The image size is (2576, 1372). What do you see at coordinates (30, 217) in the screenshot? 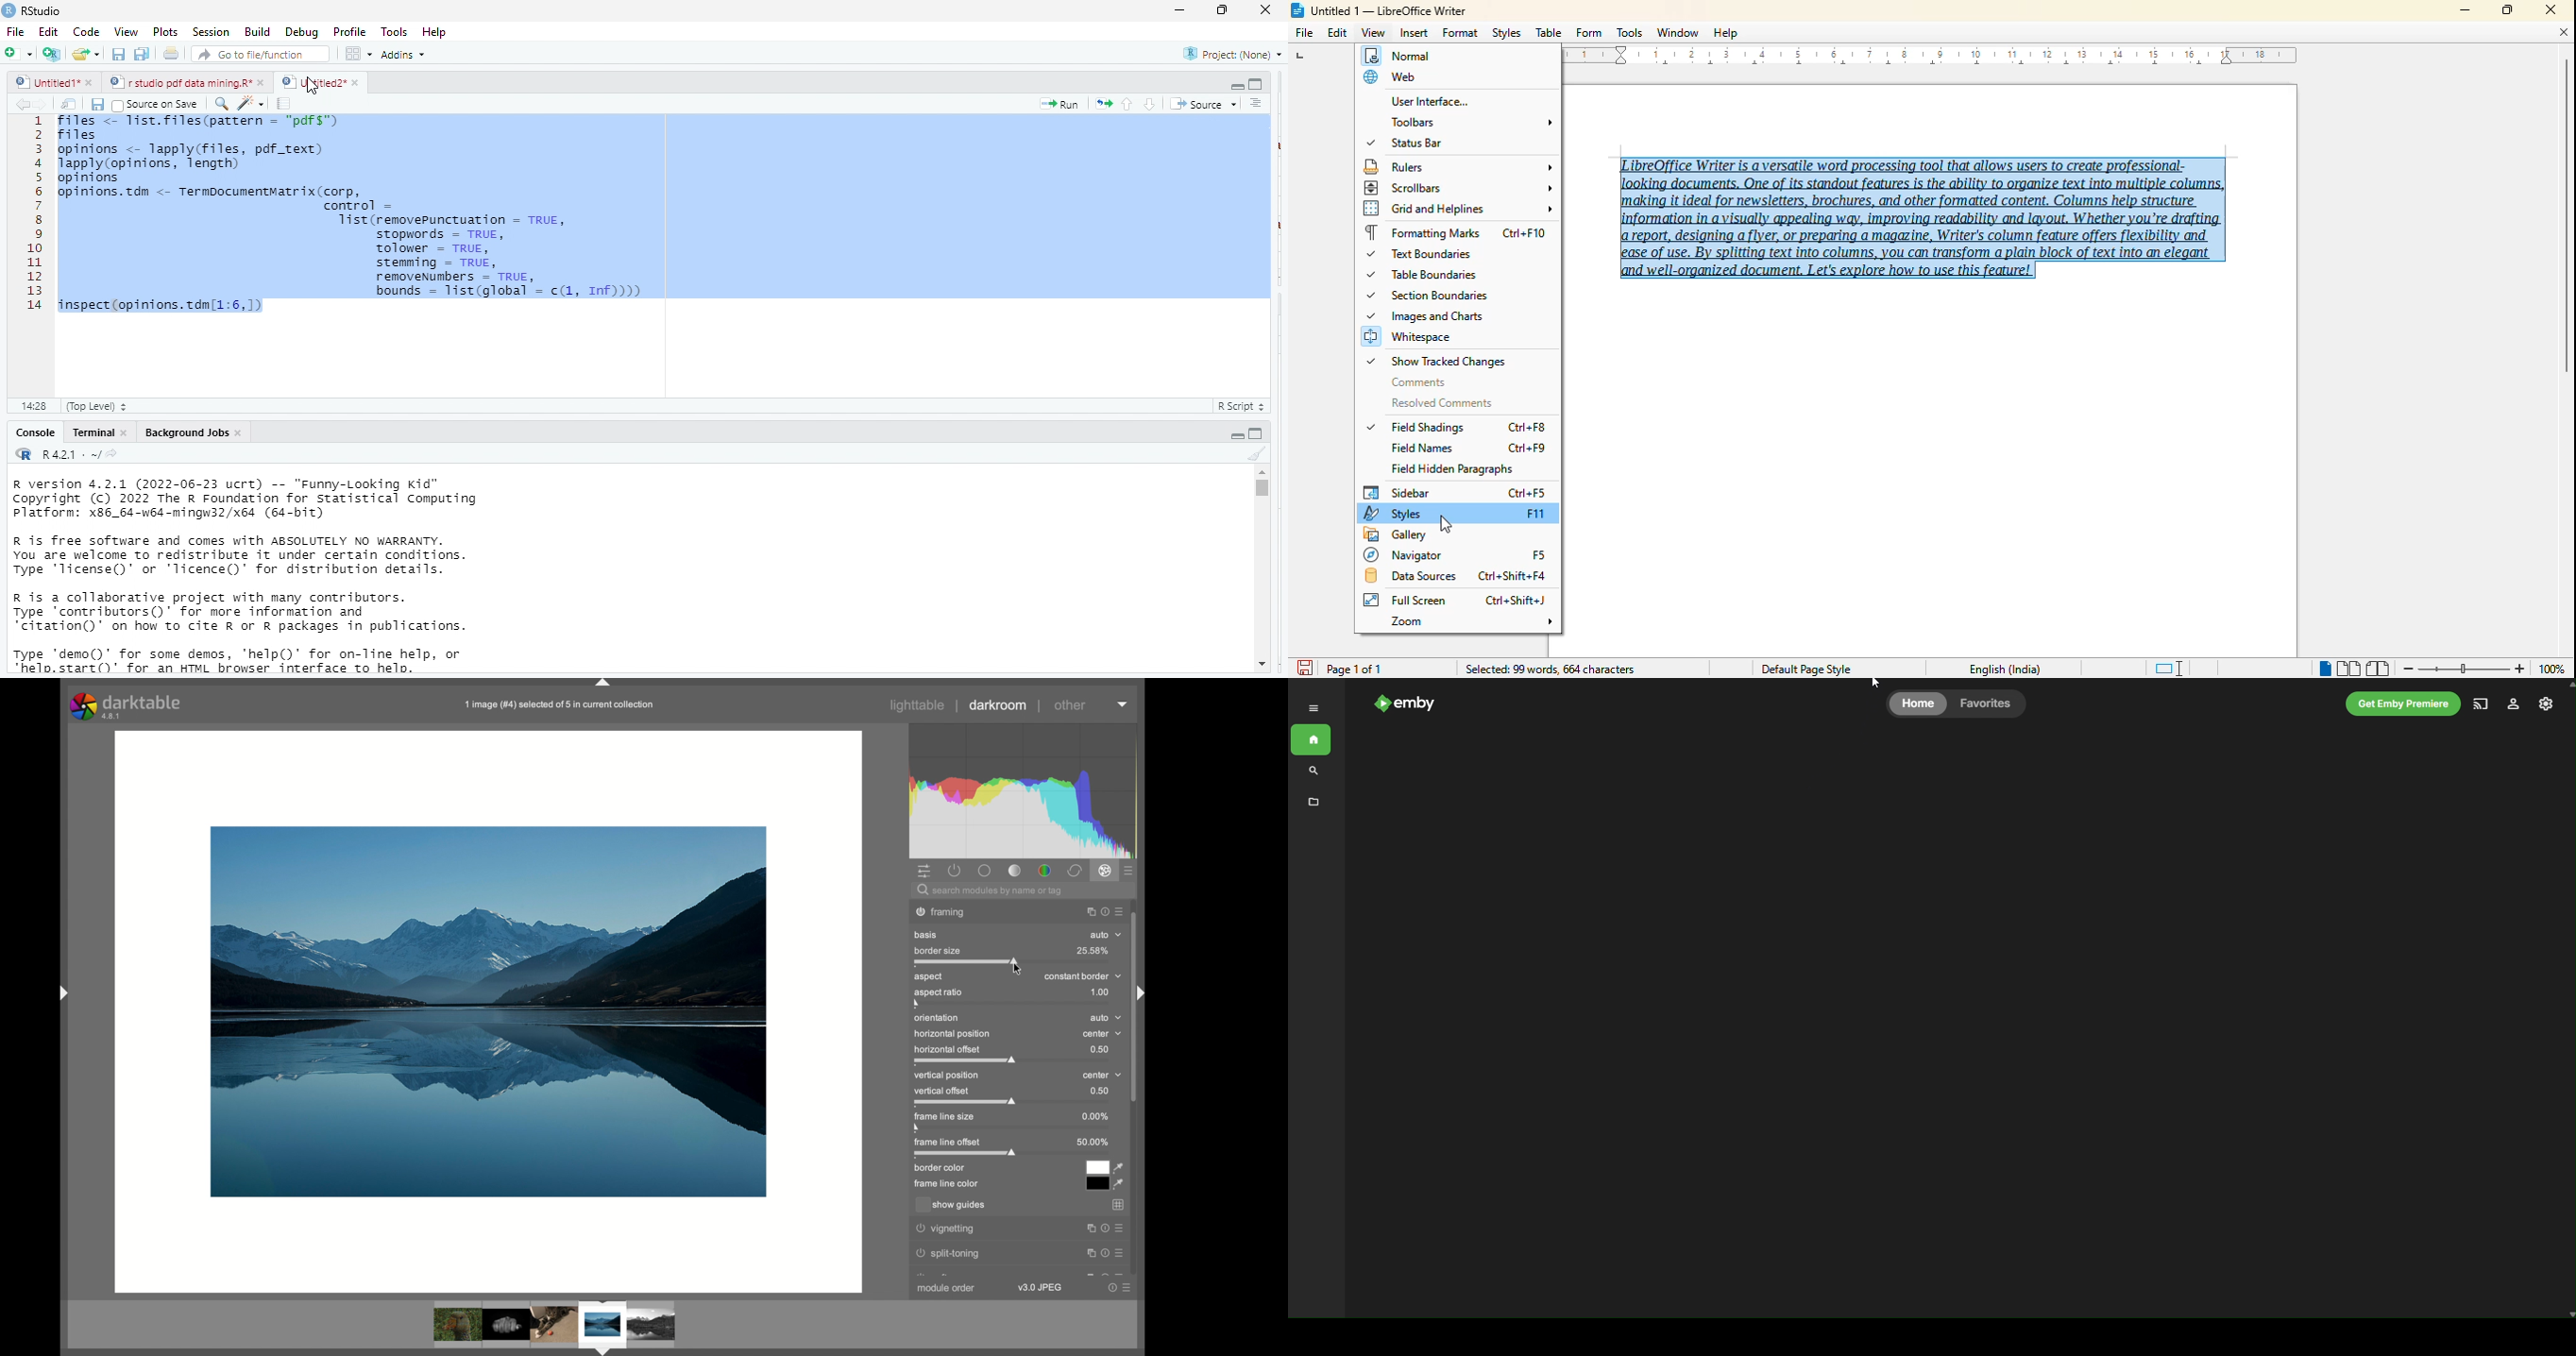
I see `+
2
3
a
5
6
7
3
9
10
11
12
13
14` at bounding box center [30, 217].